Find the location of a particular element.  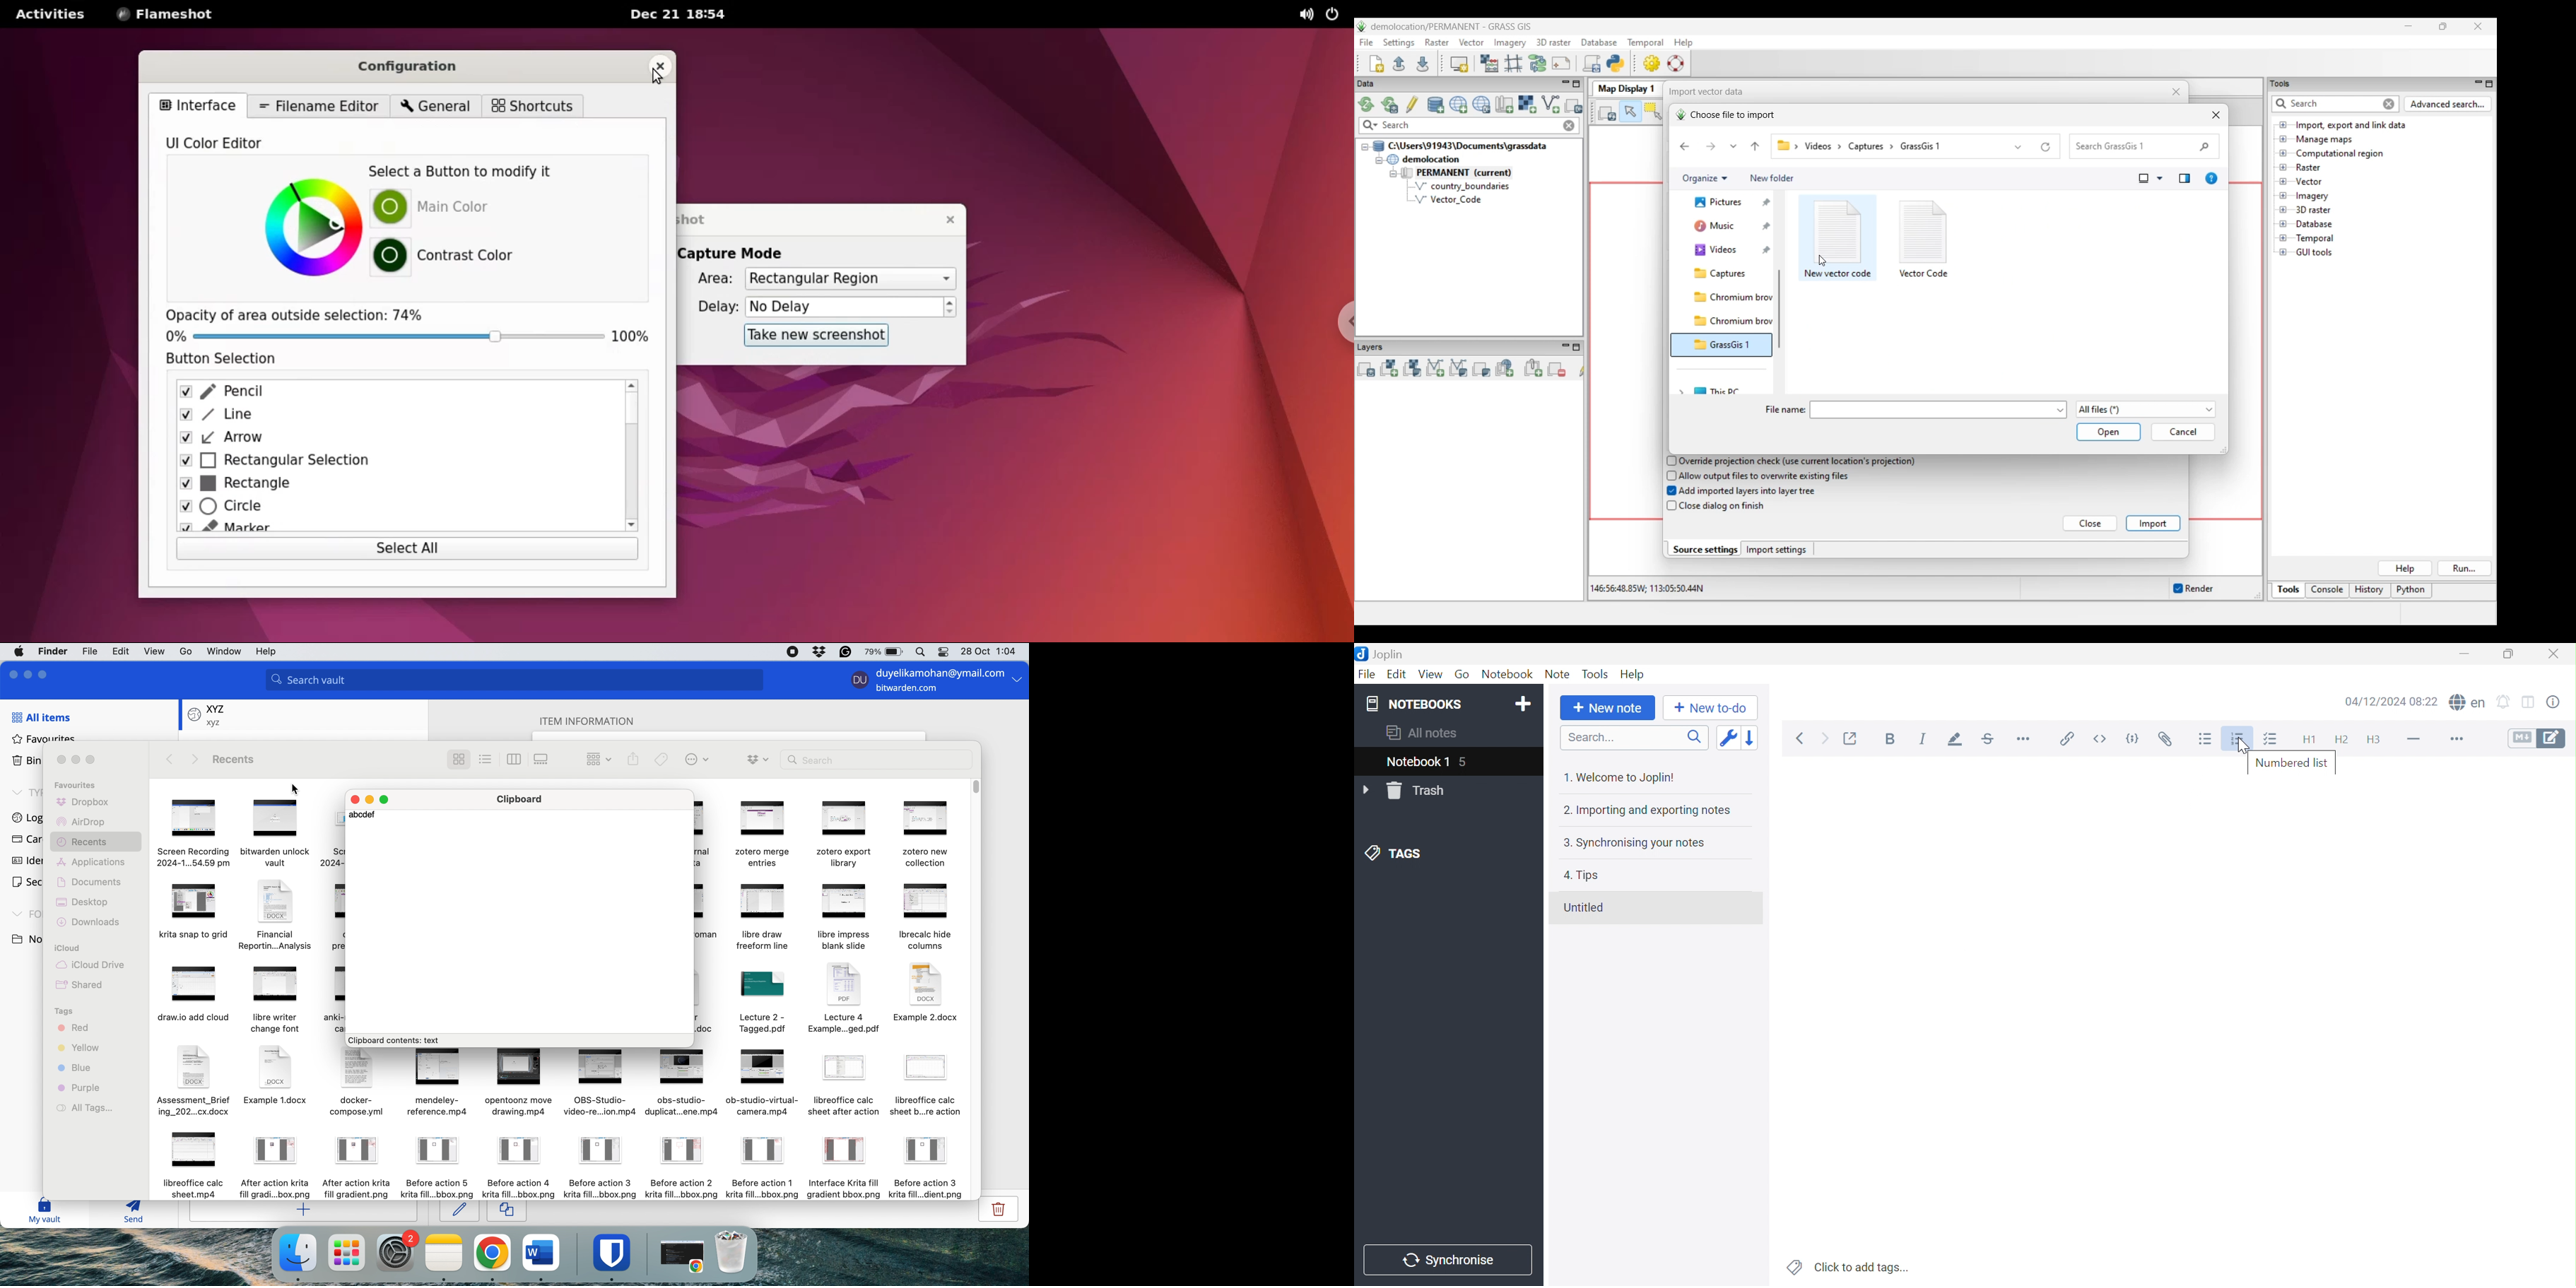

Insert / edit link is located at coordinates (2065, 739).